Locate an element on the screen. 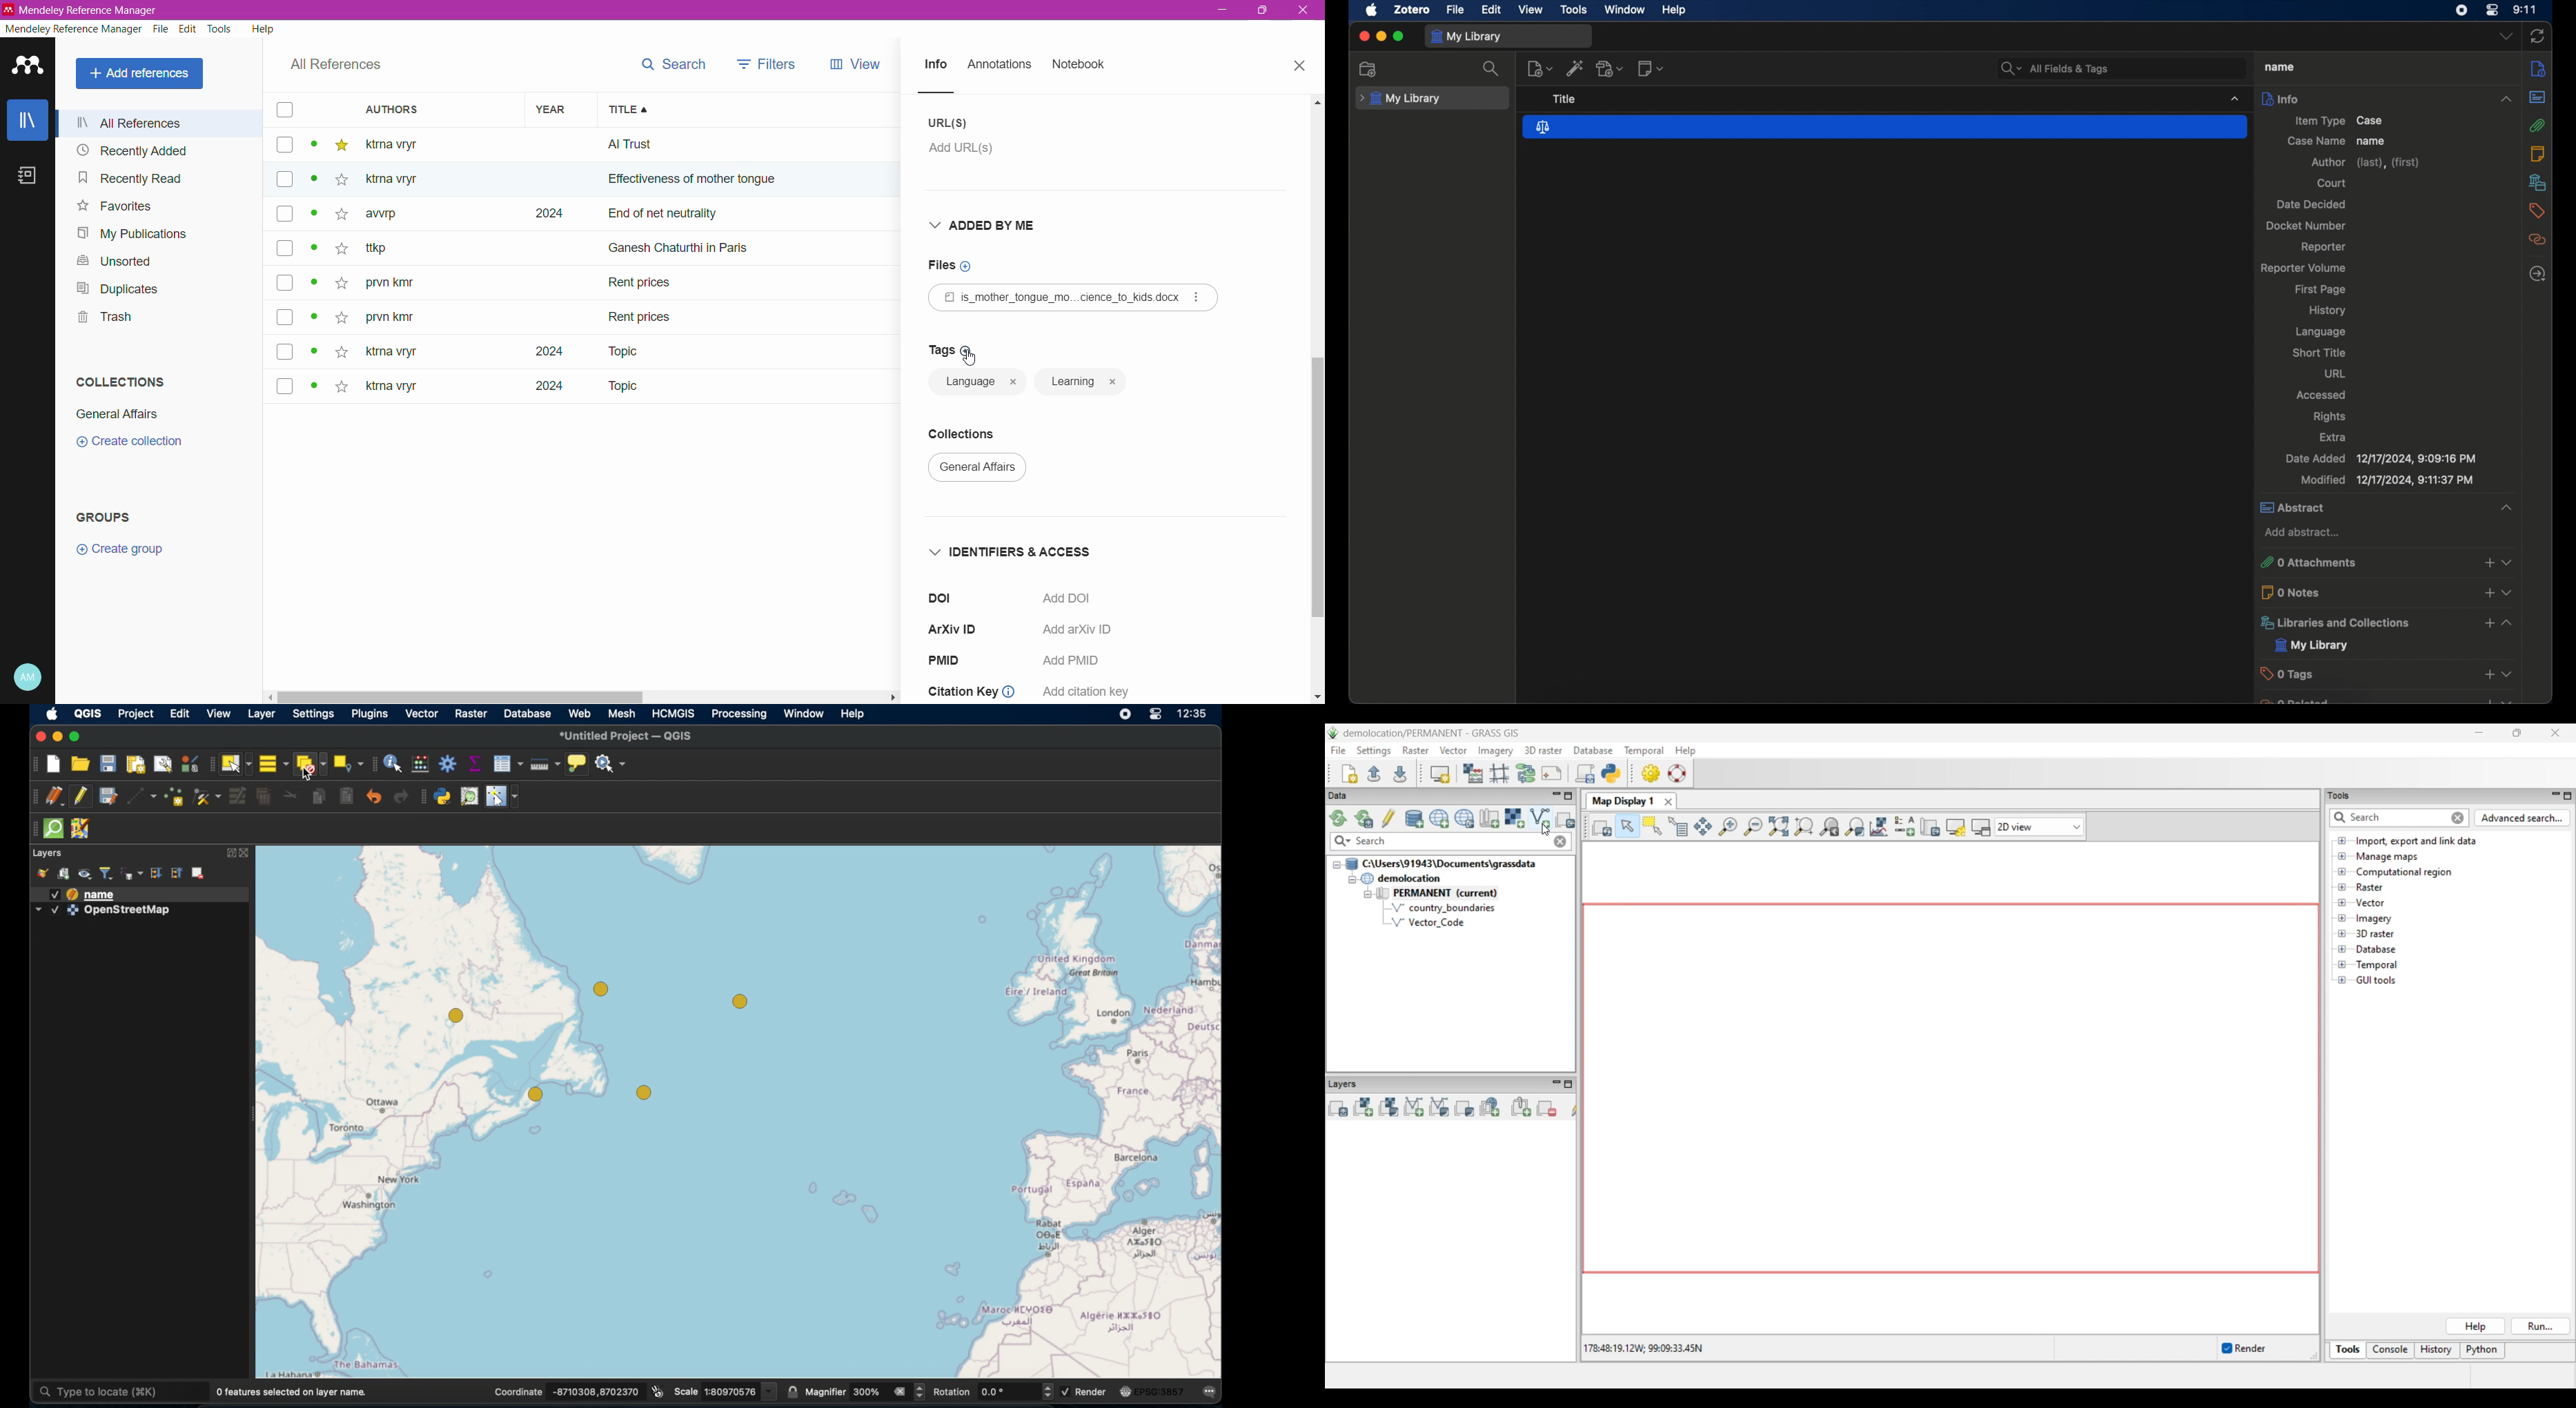 The image size is (2576, 1428). rotation value is located at coordinates (1009, 1392).